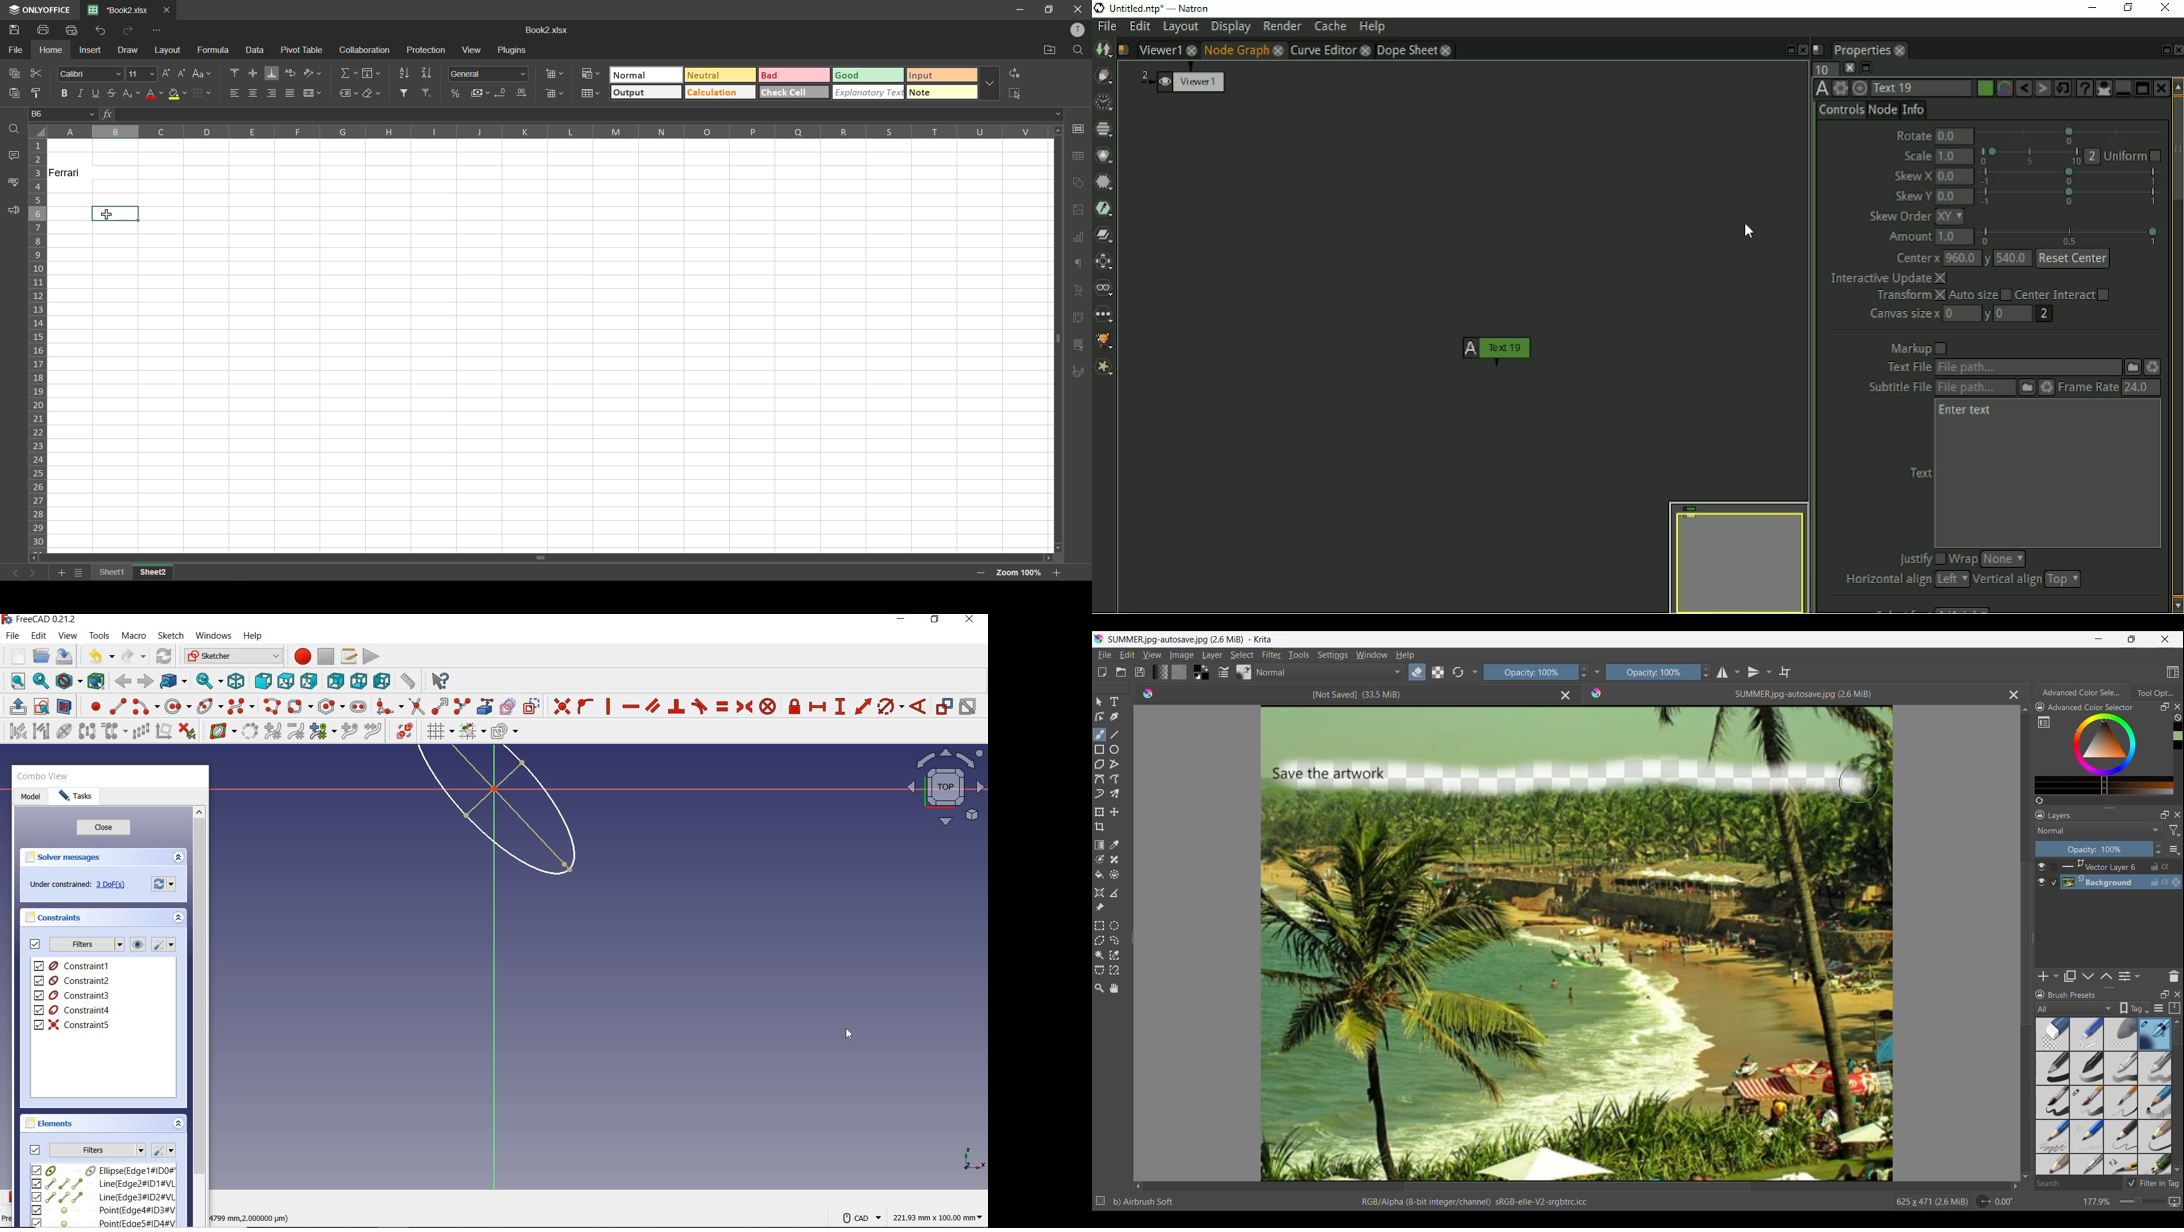  What do you see at coordinates (202, 94) in the screenshot?
I see `borders` at bounding box center [202, 94].